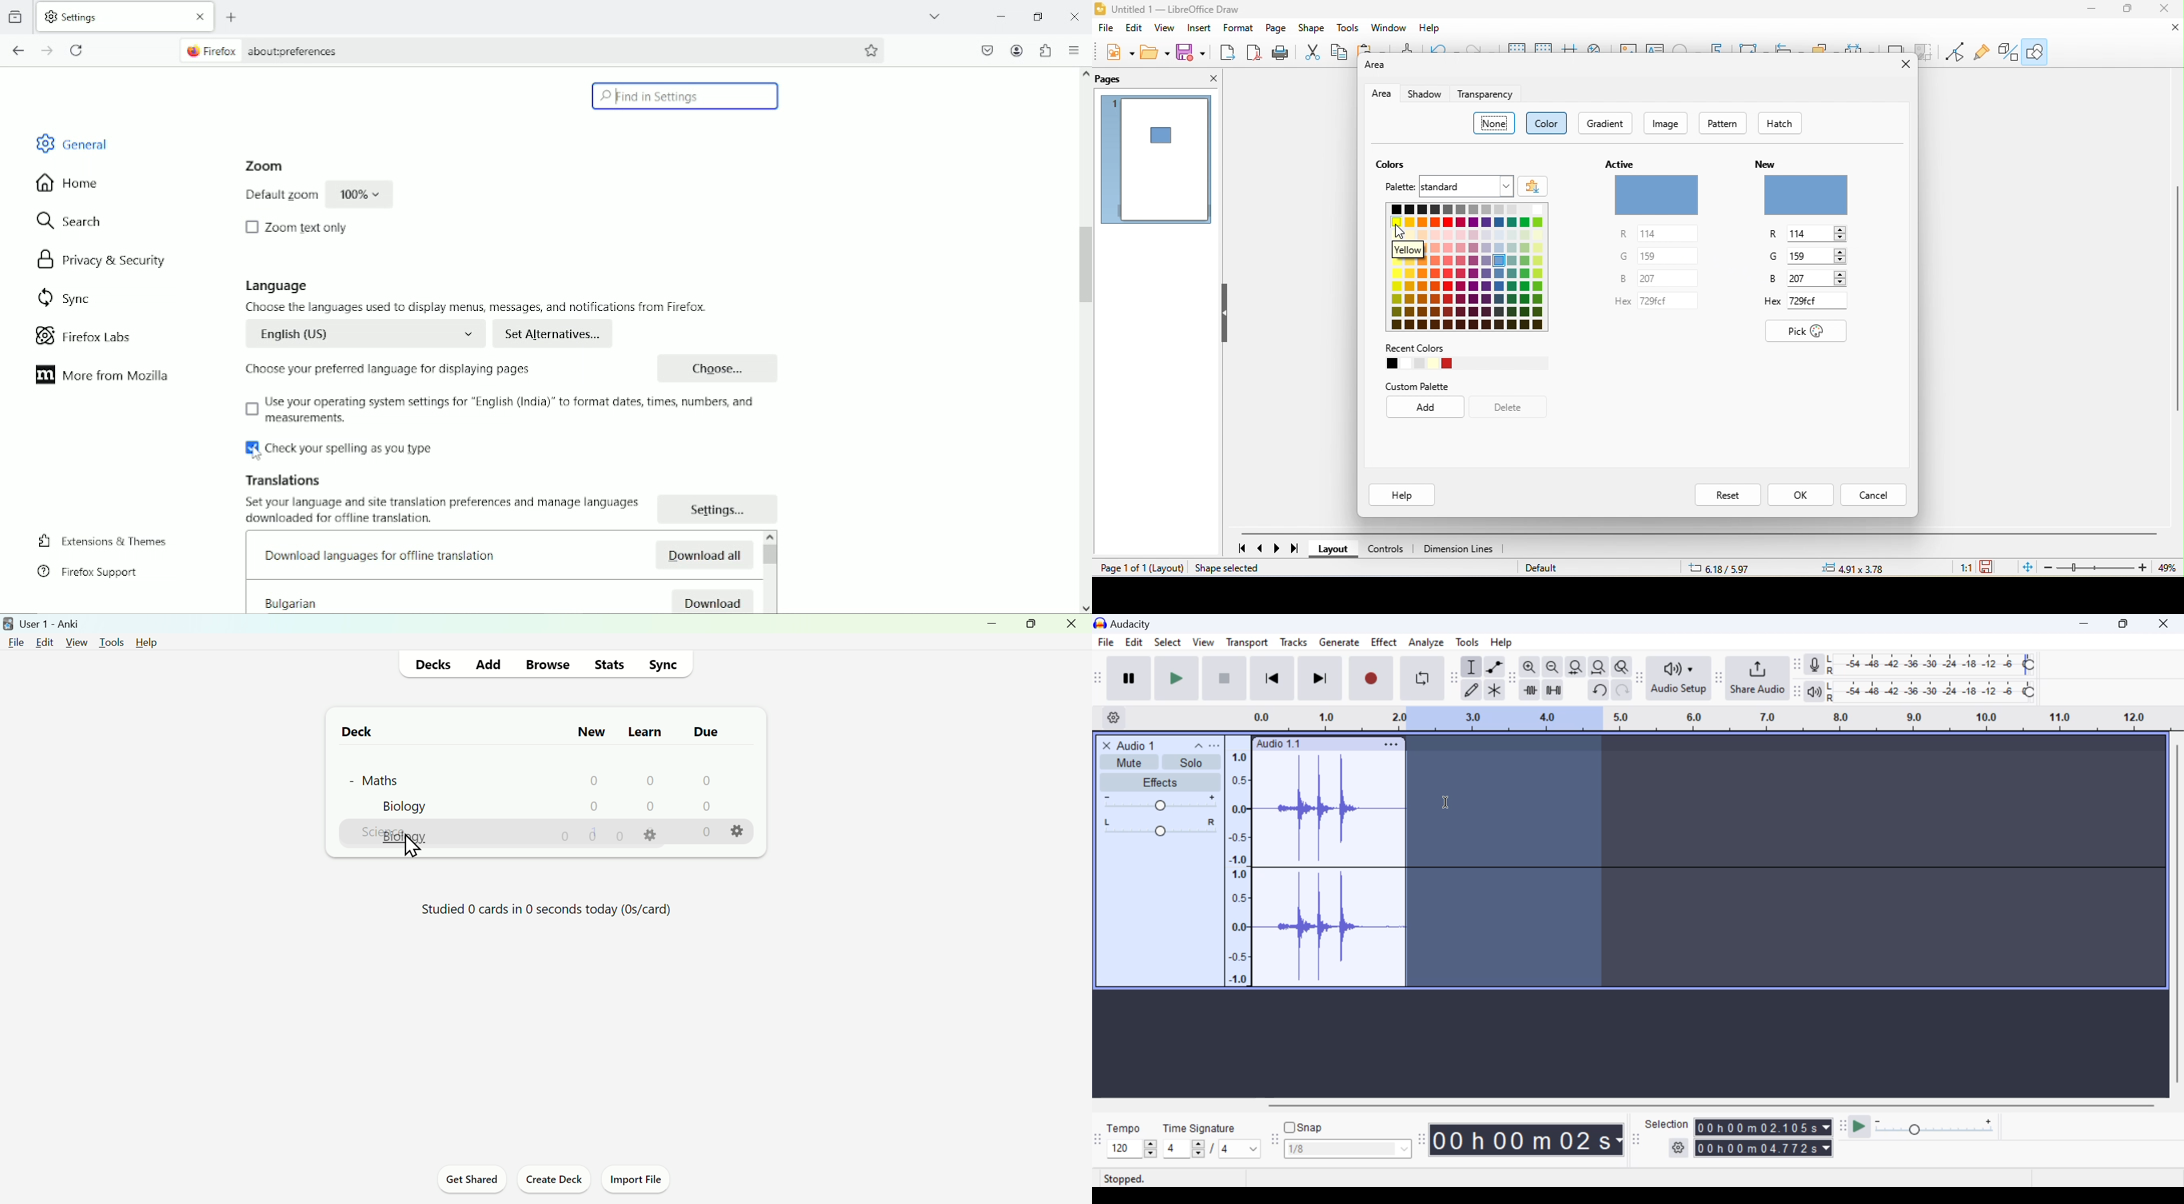 This screenshot has height=1204, width=2184. What do you see at coordinates (2086, 623) in the screenshot?
I see `Restore Down` at bounding box center [2086, 623].